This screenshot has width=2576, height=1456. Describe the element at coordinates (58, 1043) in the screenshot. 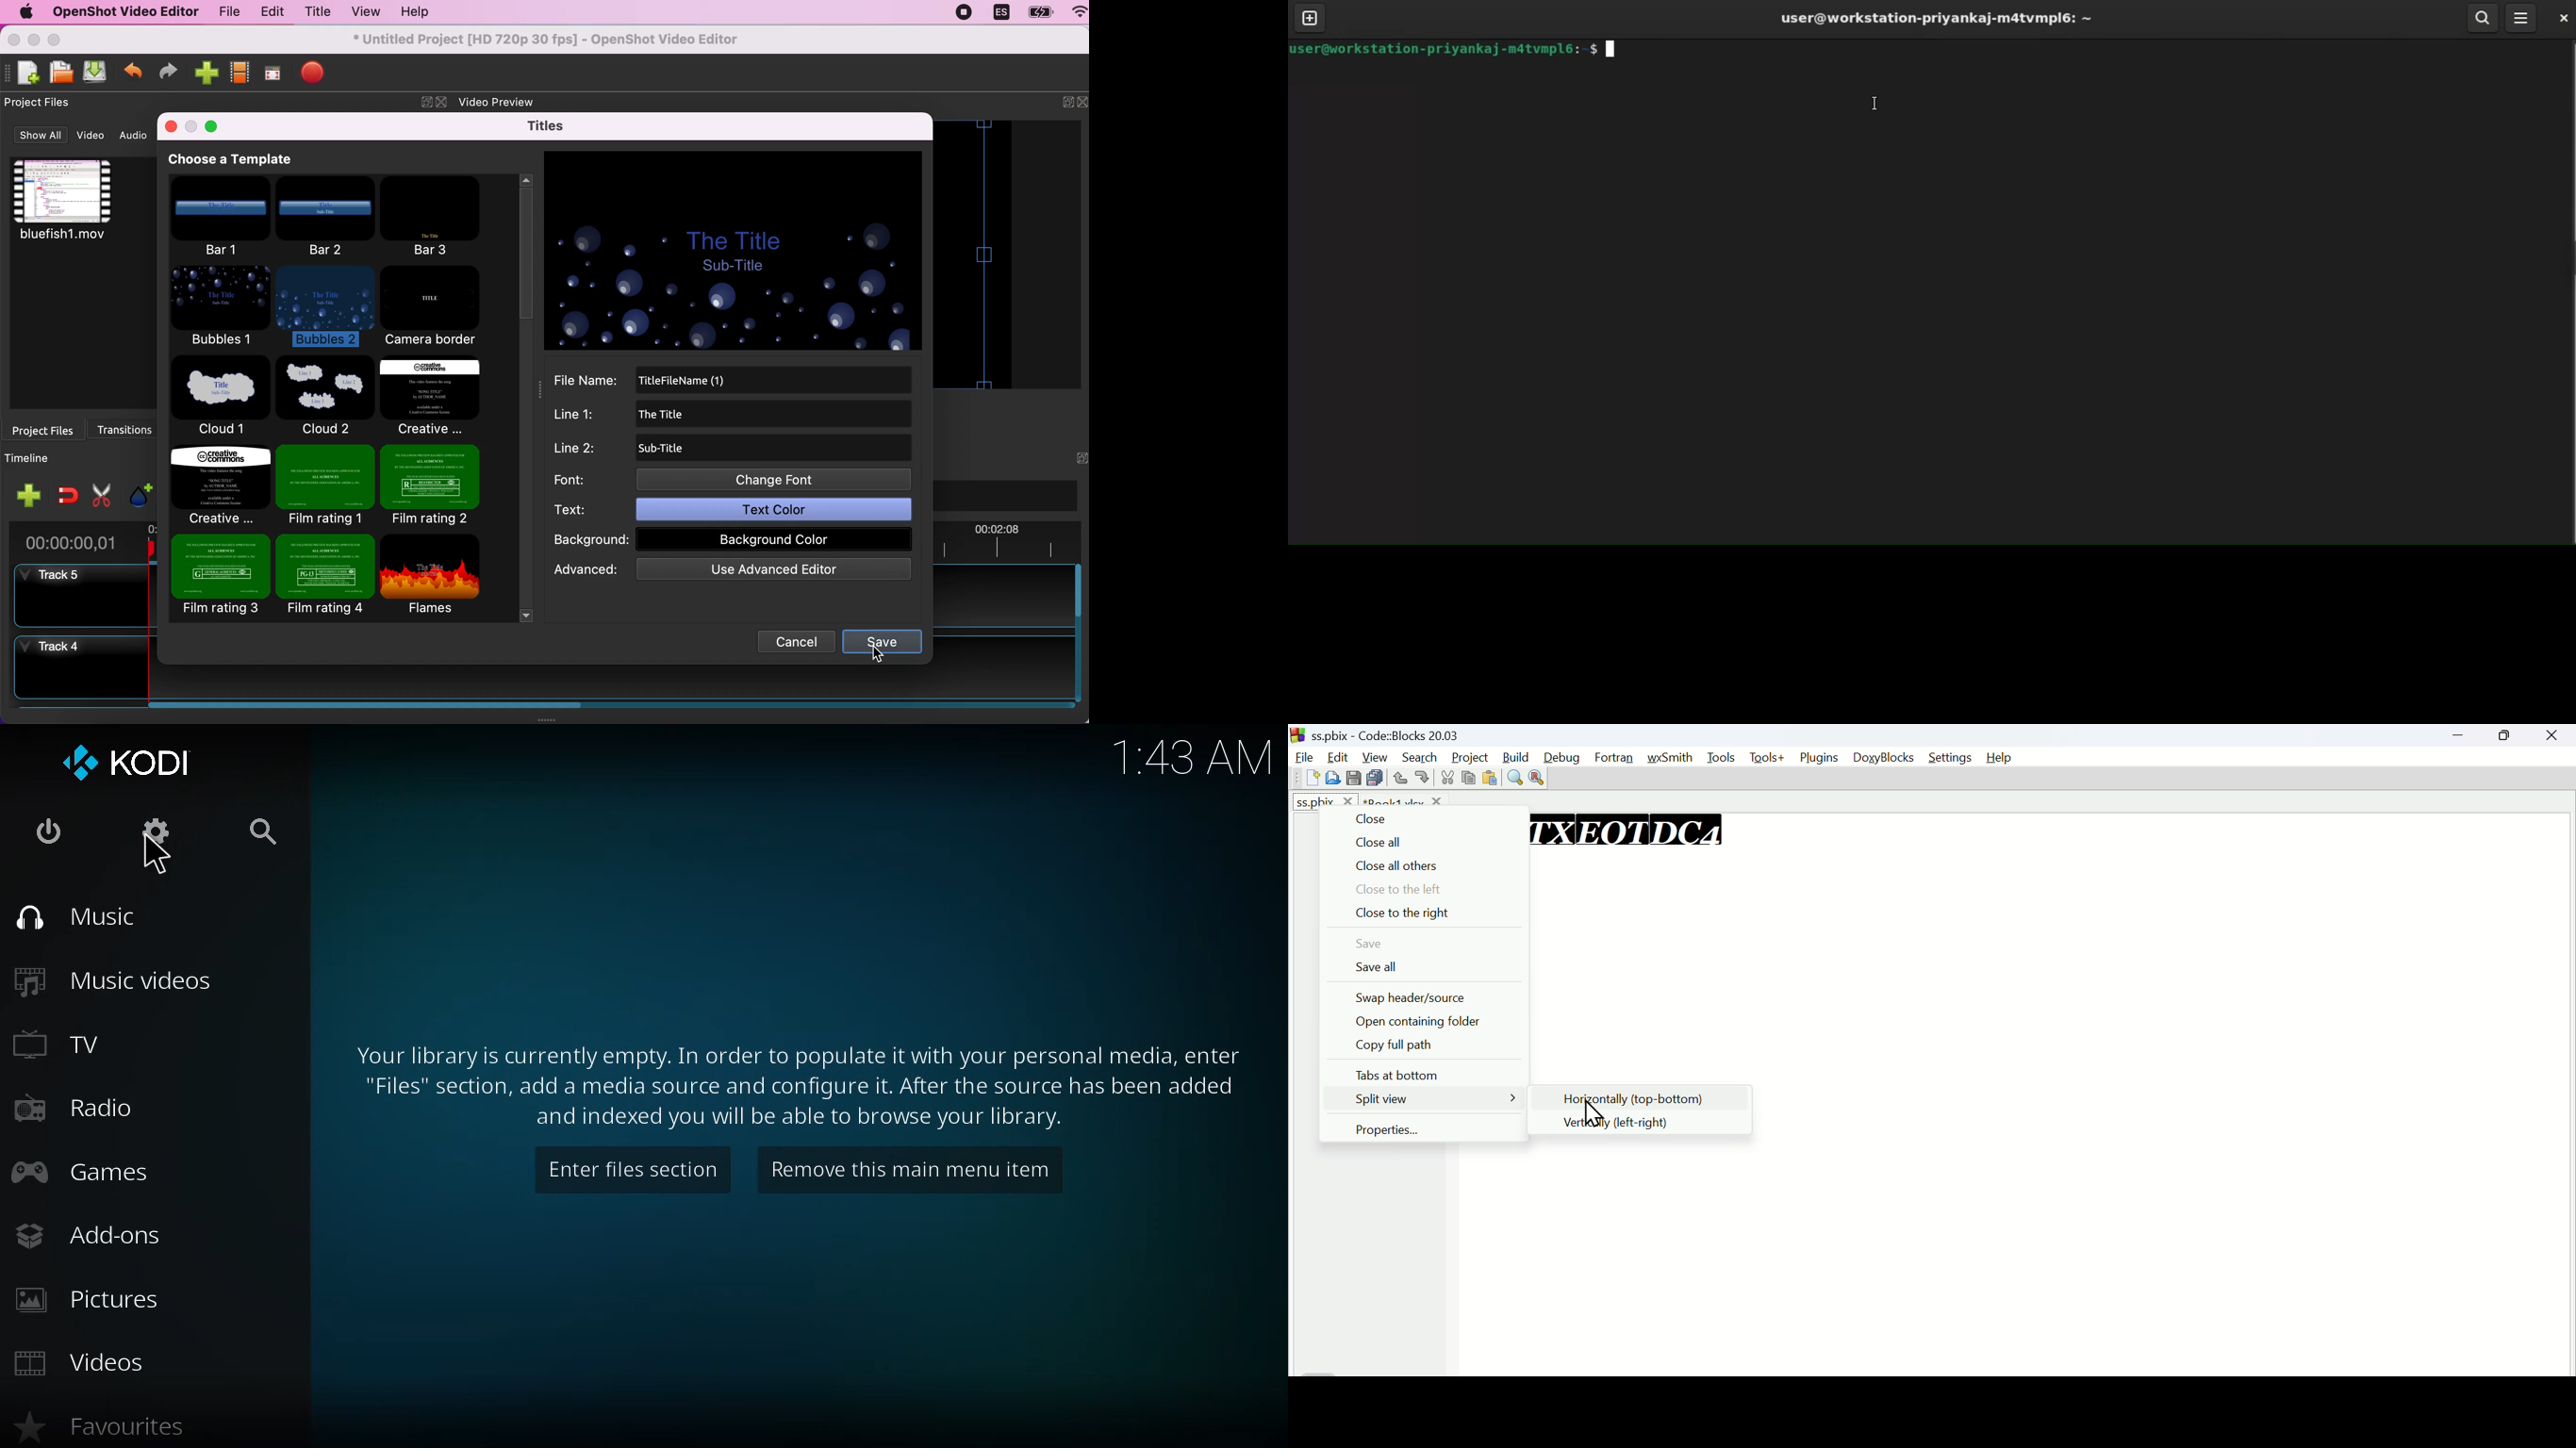

I see `tv` at that location.